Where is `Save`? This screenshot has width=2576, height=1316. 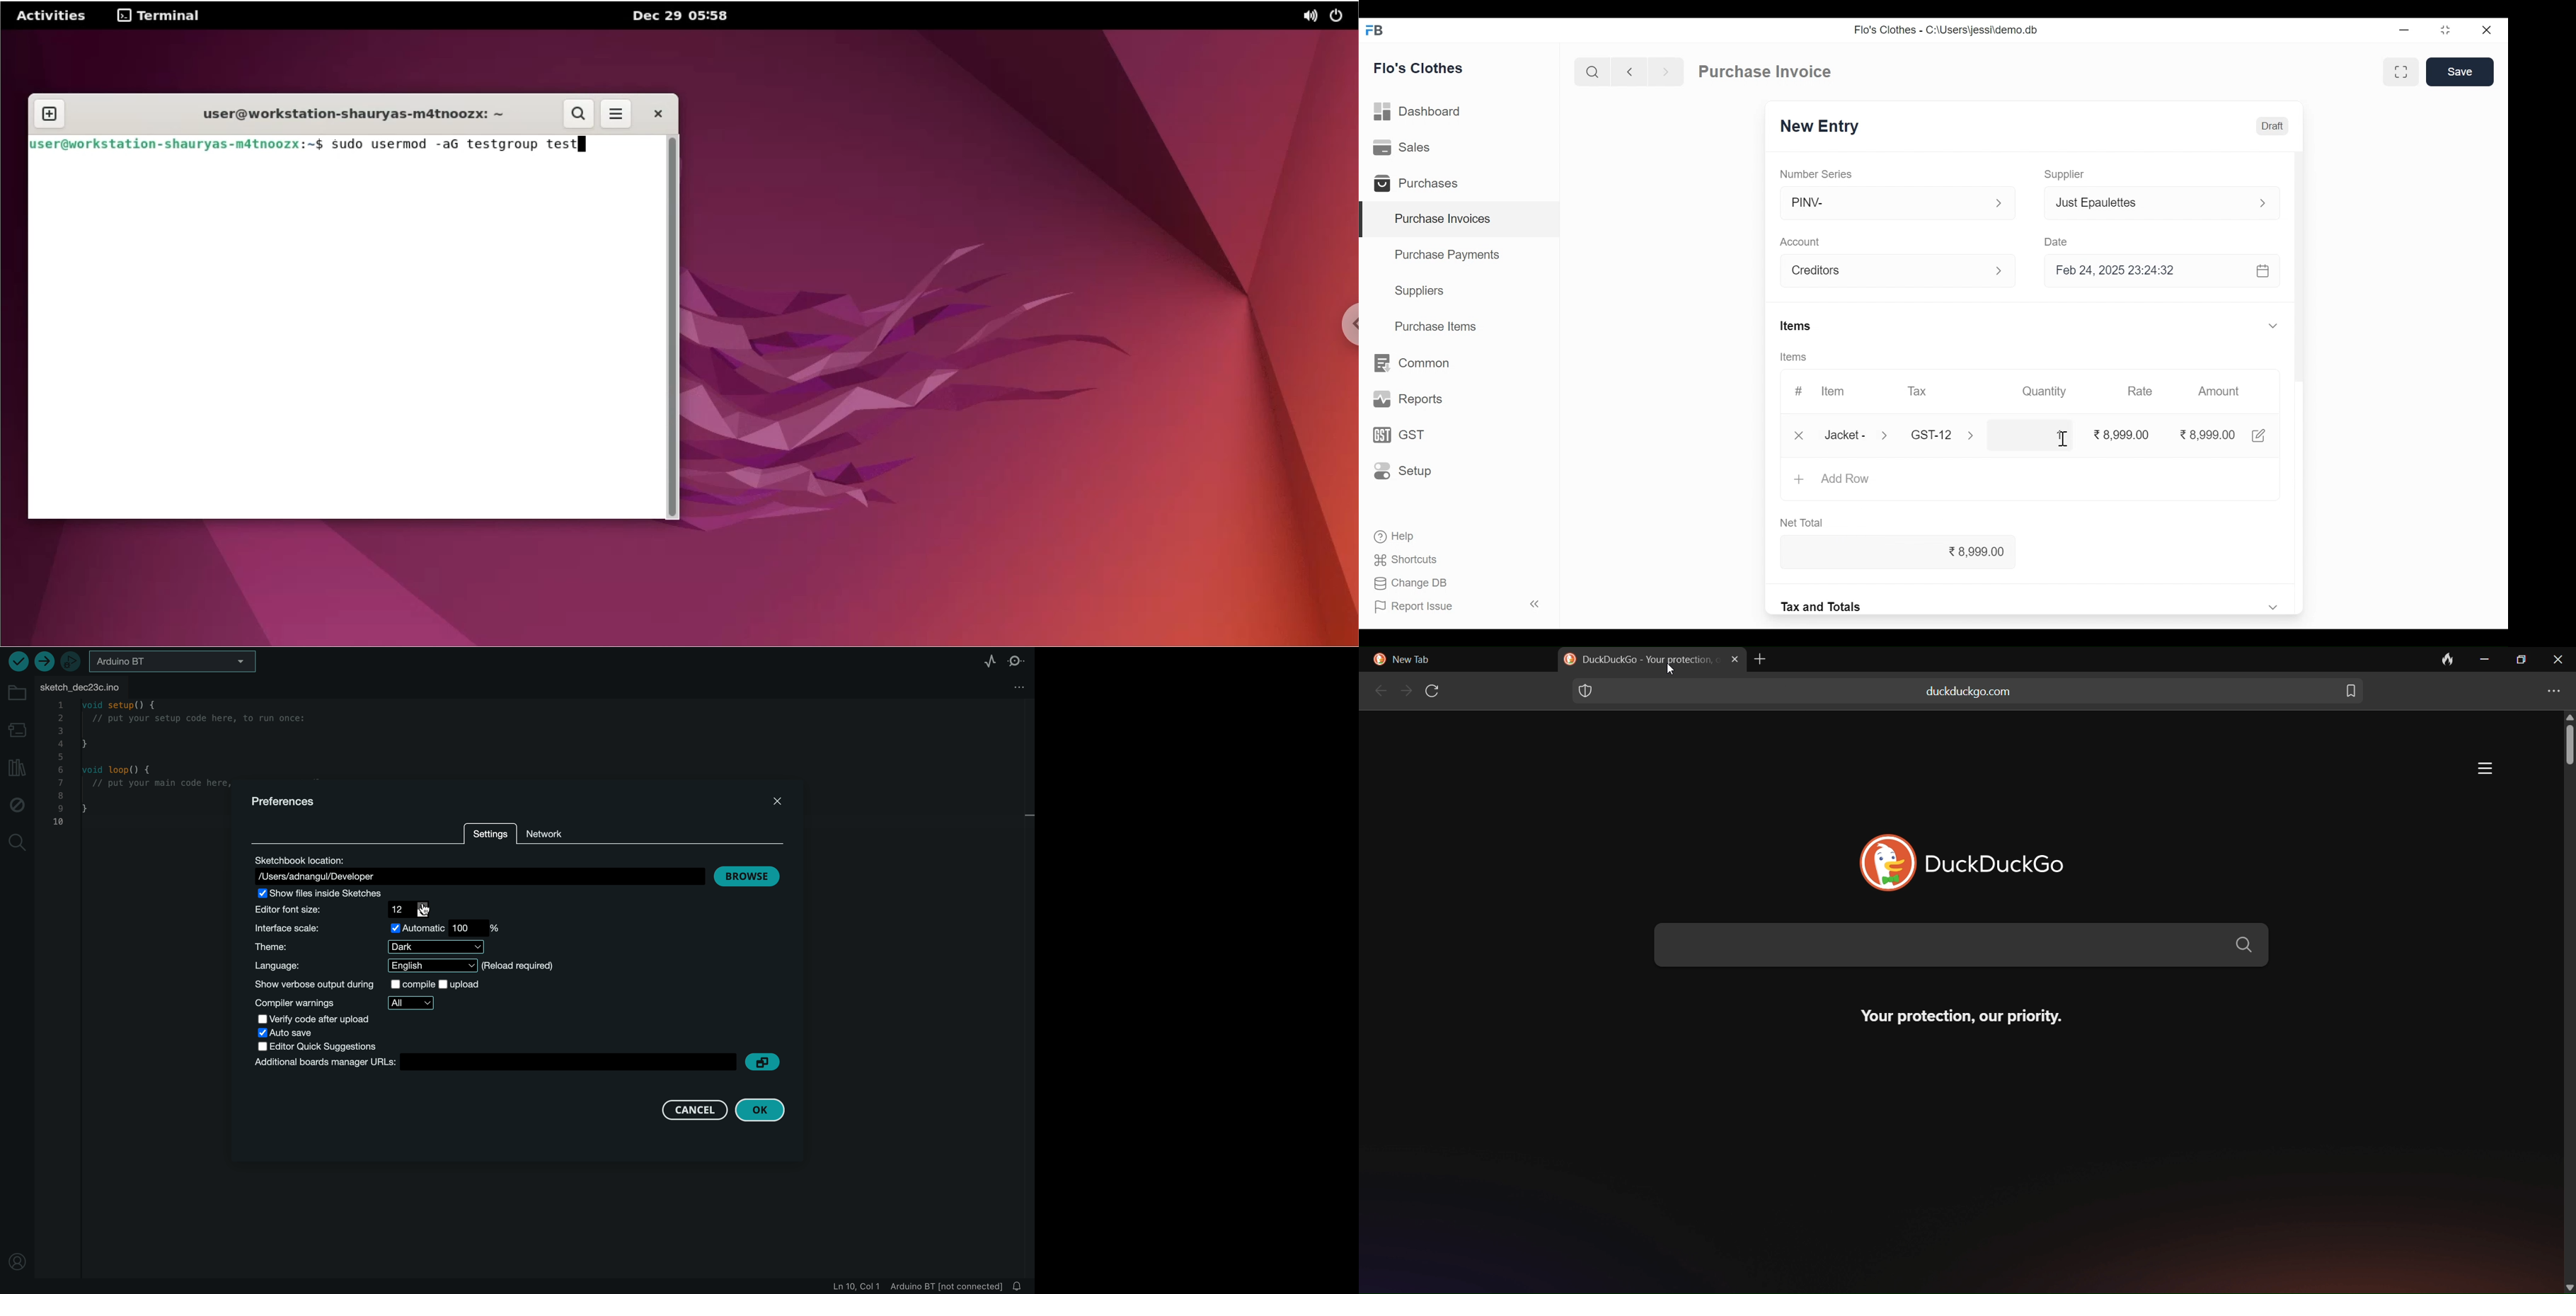 Save is located at coordinates (2461, 72).